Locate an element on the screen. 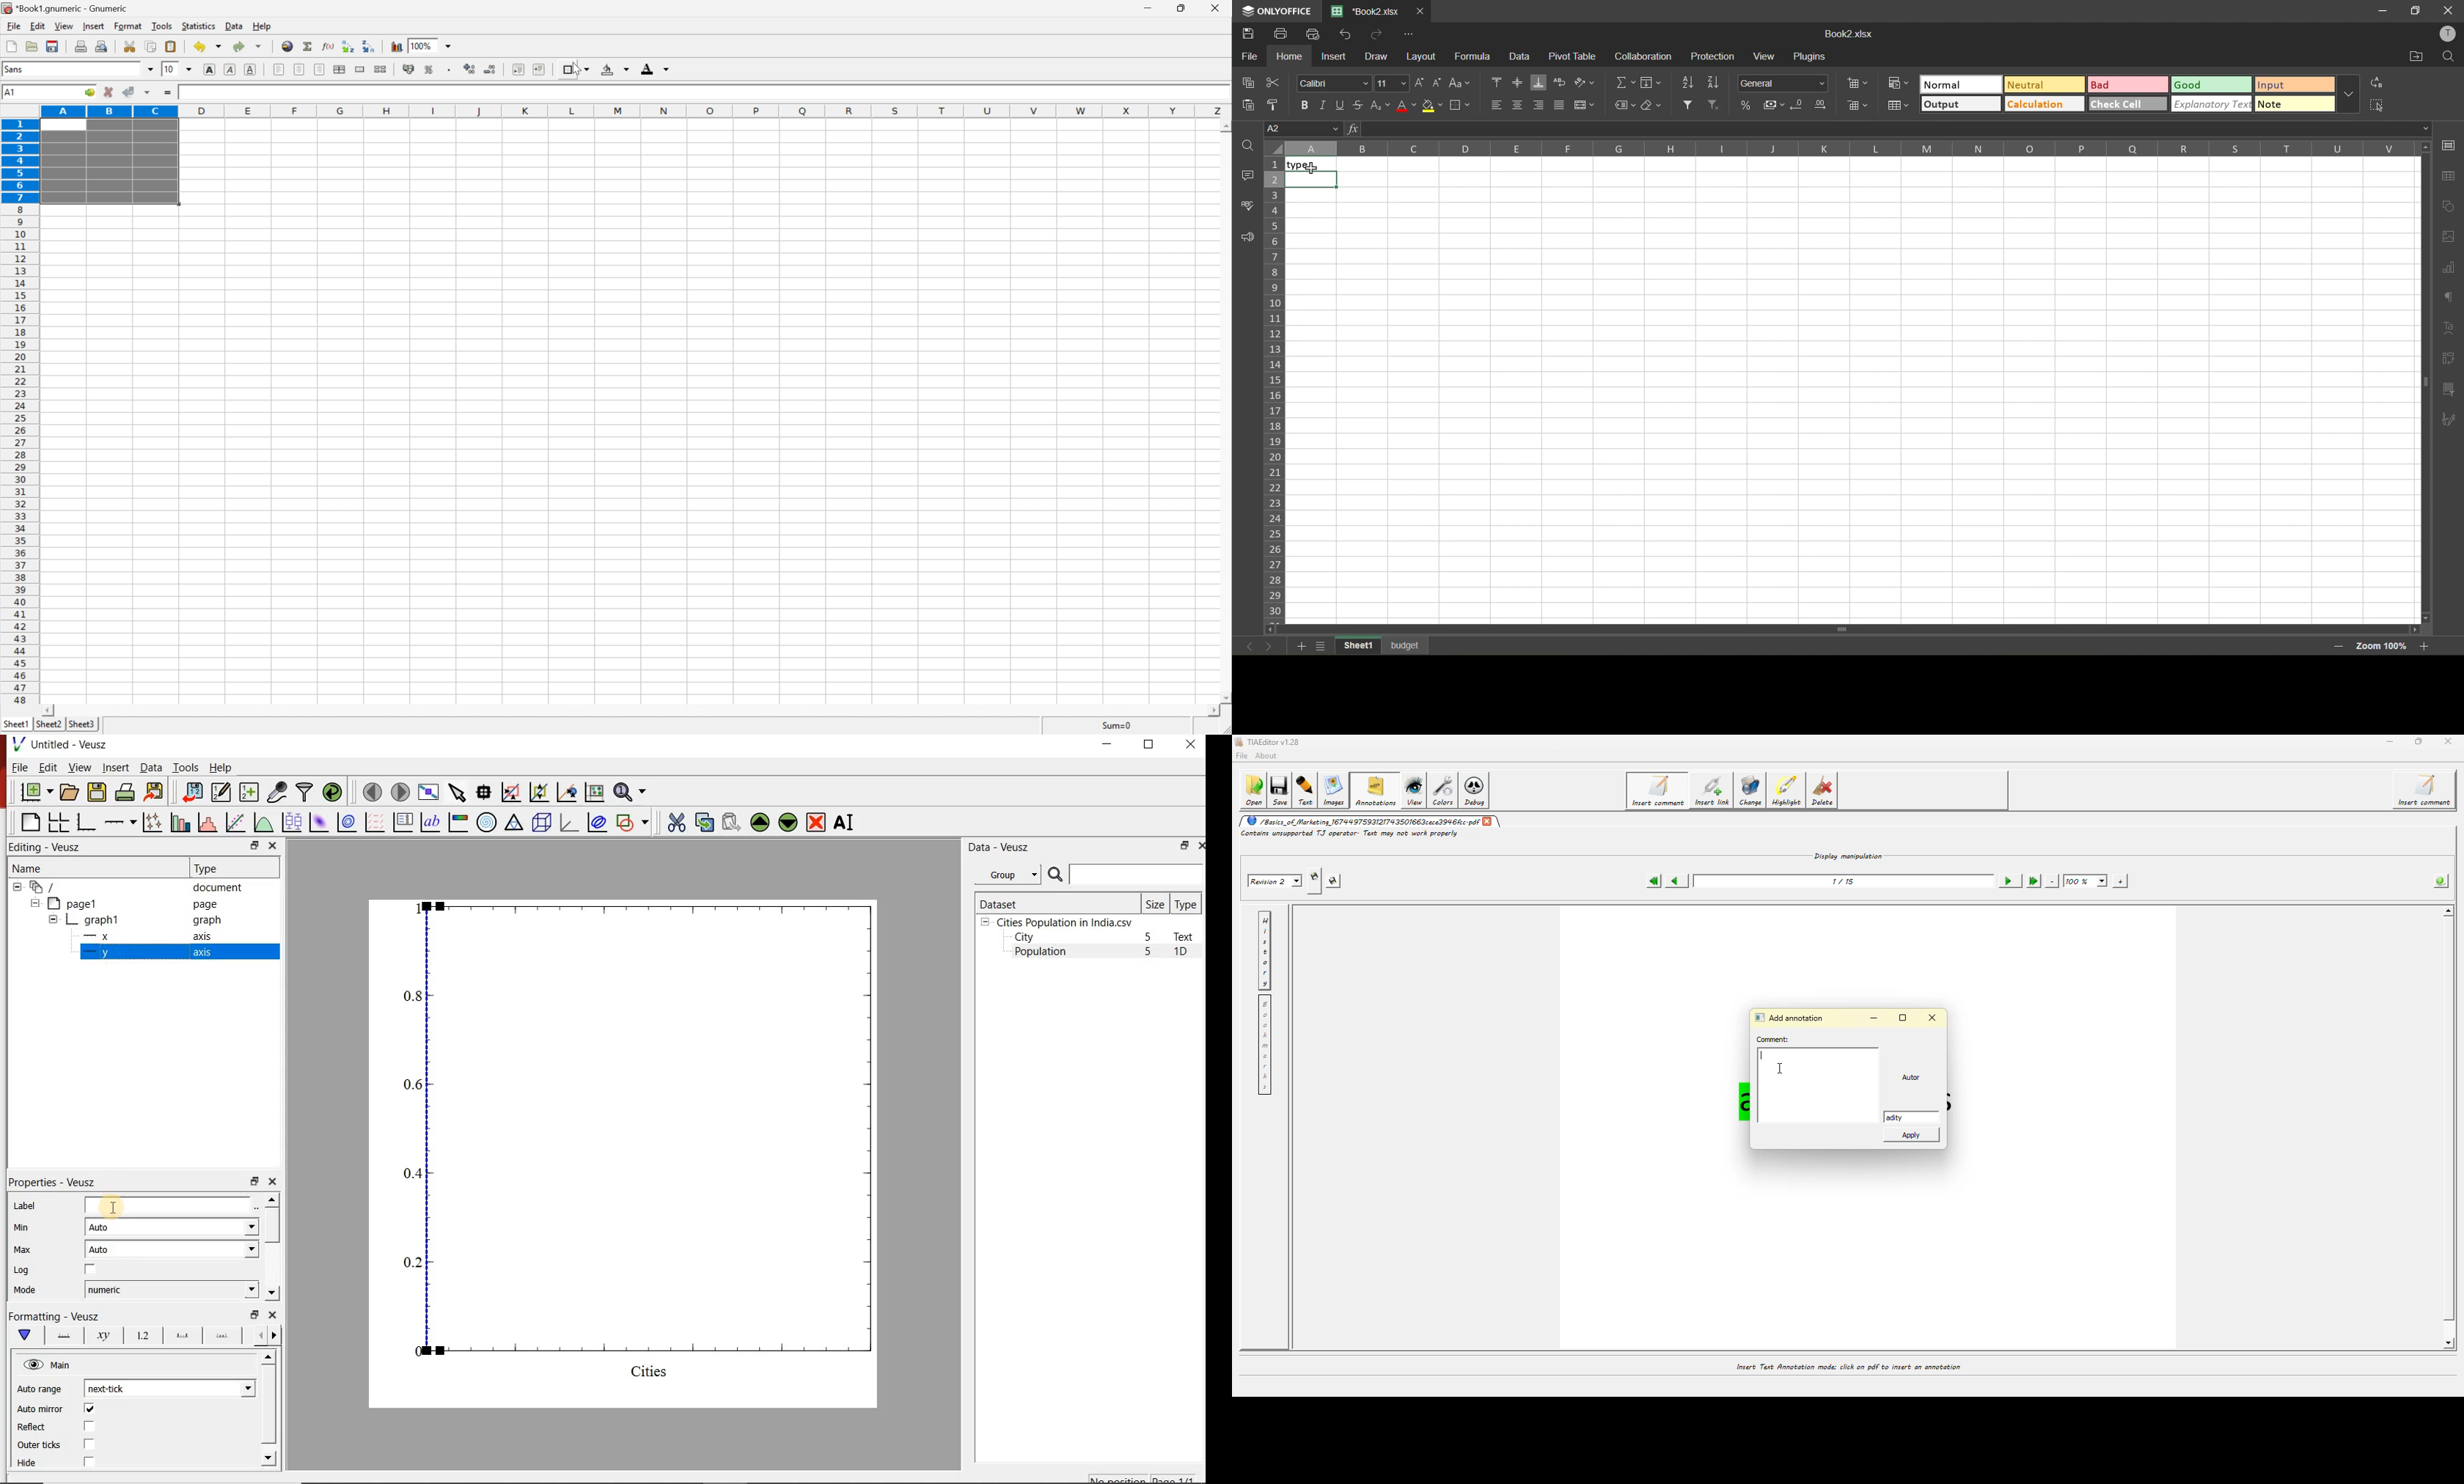 The image size is (2464, 1484). cut is located at coordinates (1277, 82).